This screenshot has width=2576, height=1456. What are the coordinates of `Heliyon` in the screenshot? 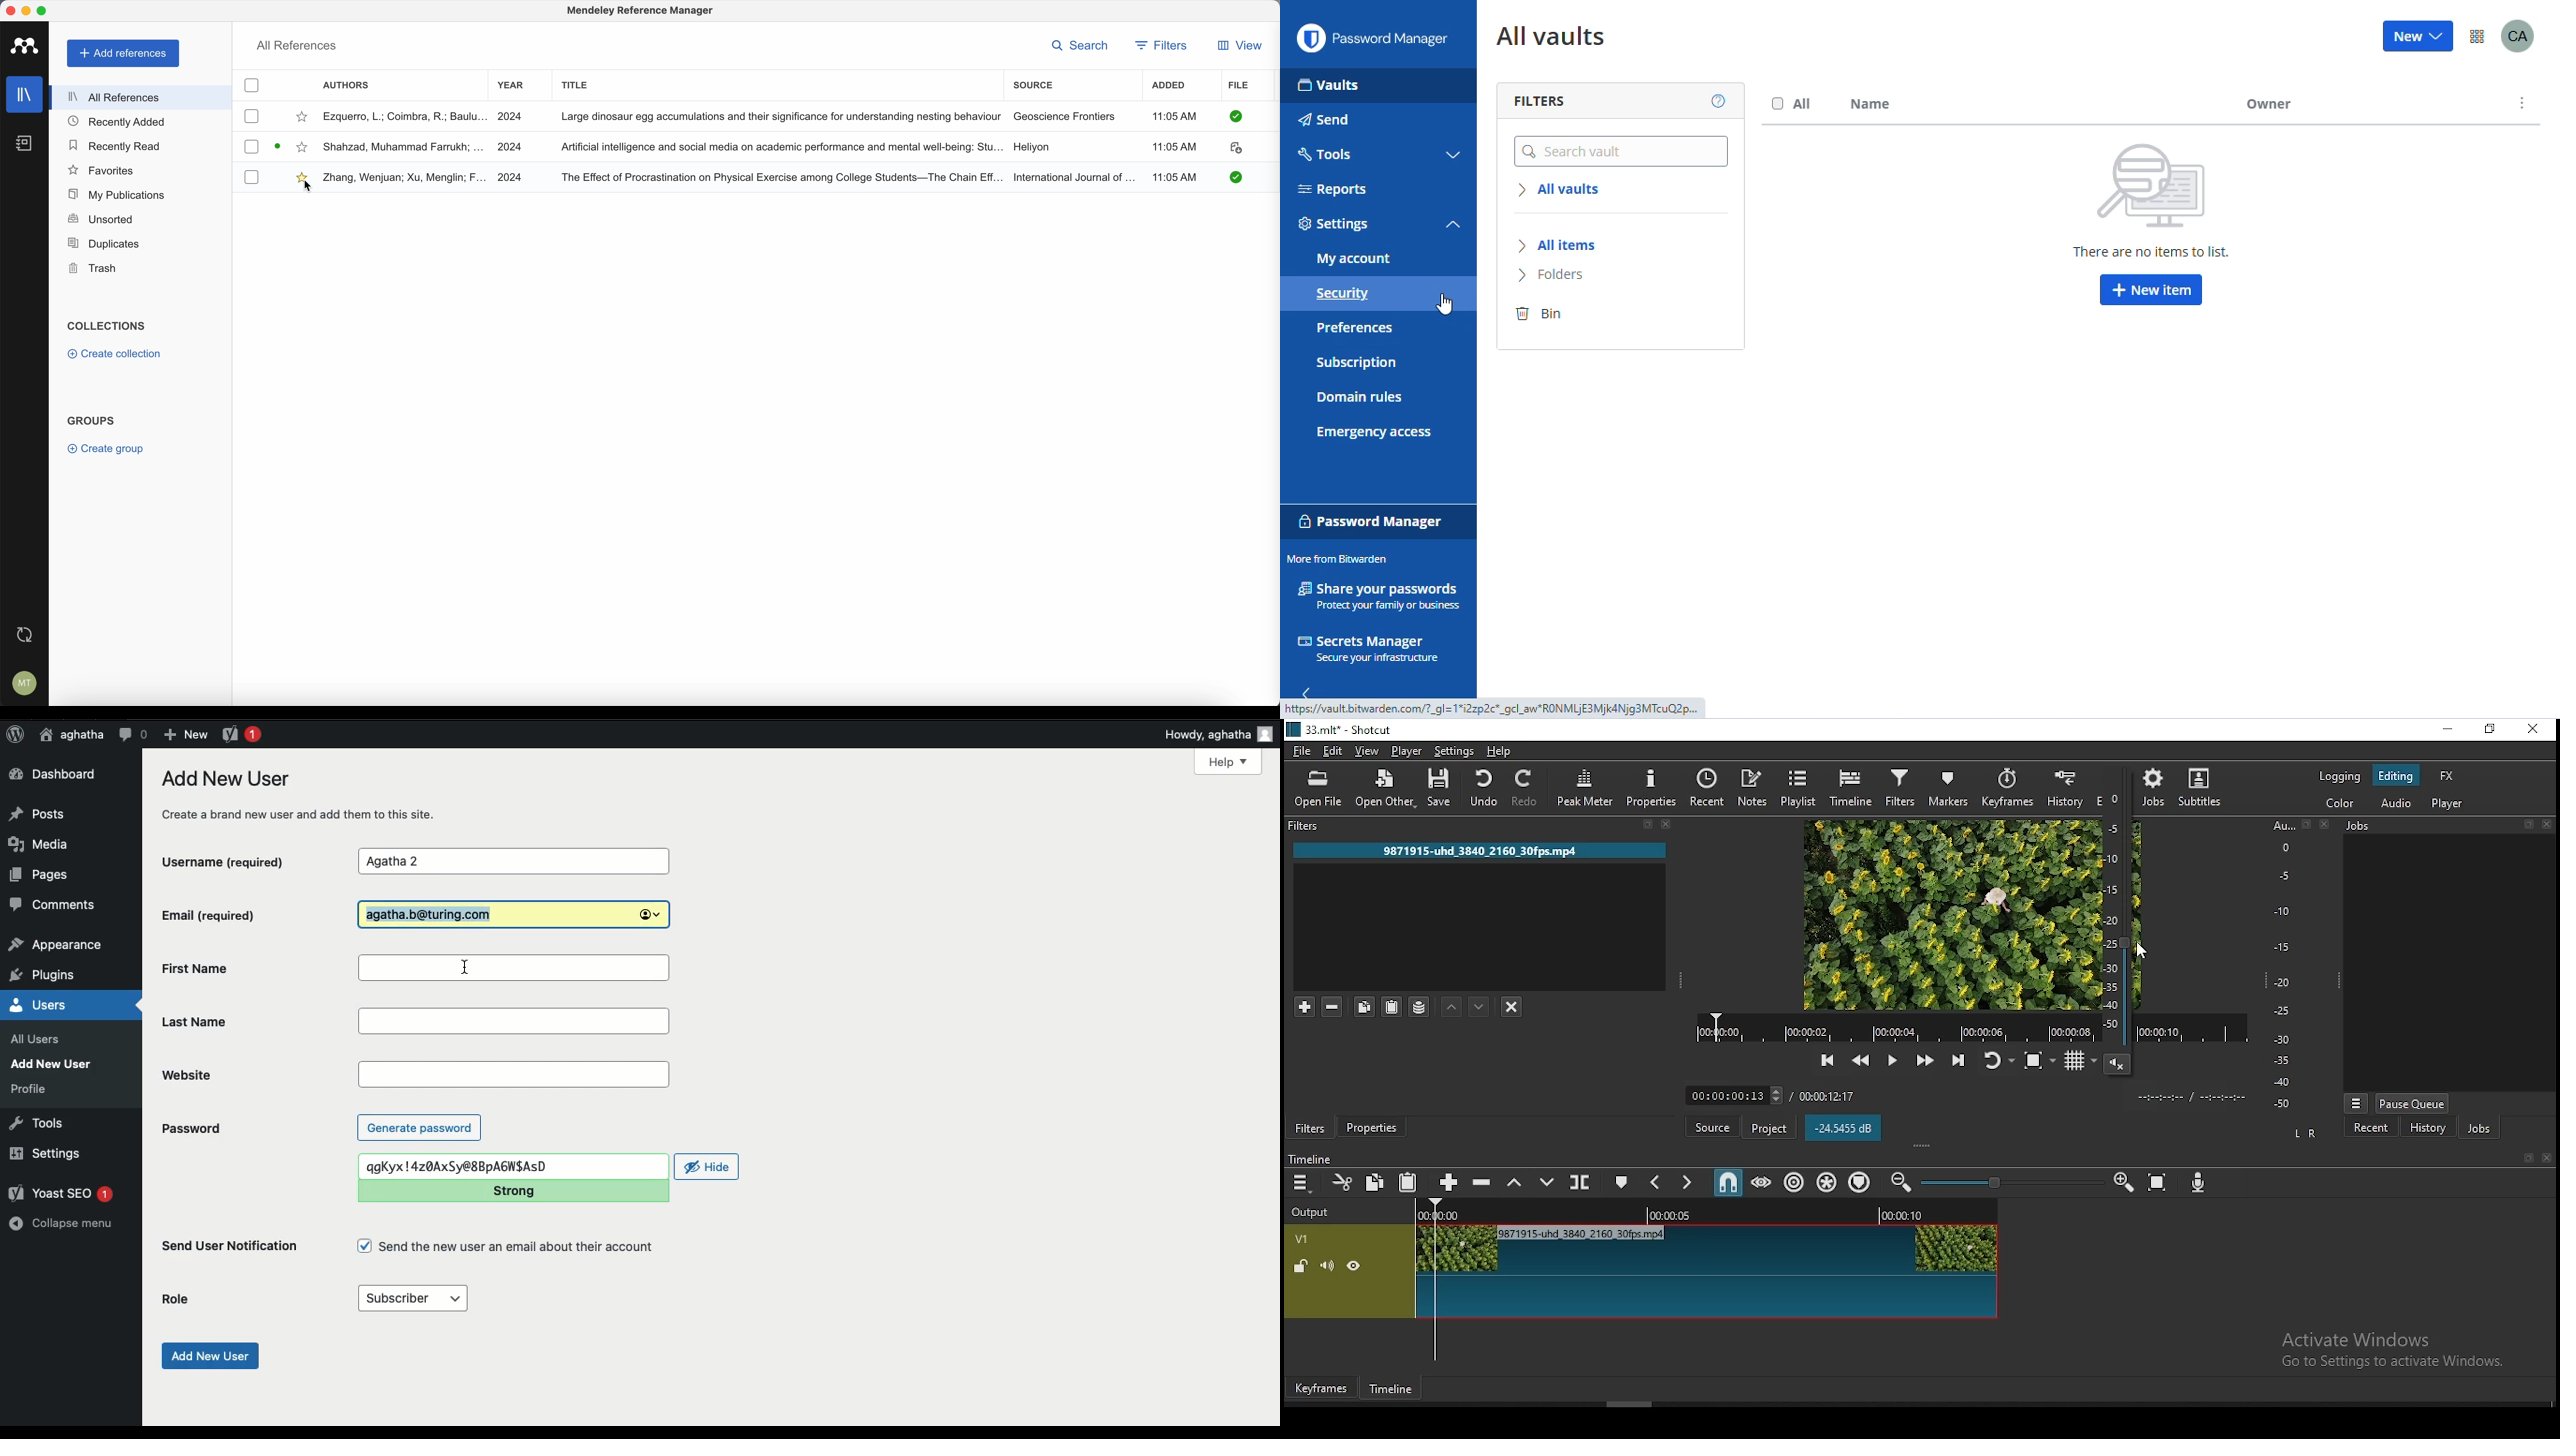 It's located at (1031, 148).